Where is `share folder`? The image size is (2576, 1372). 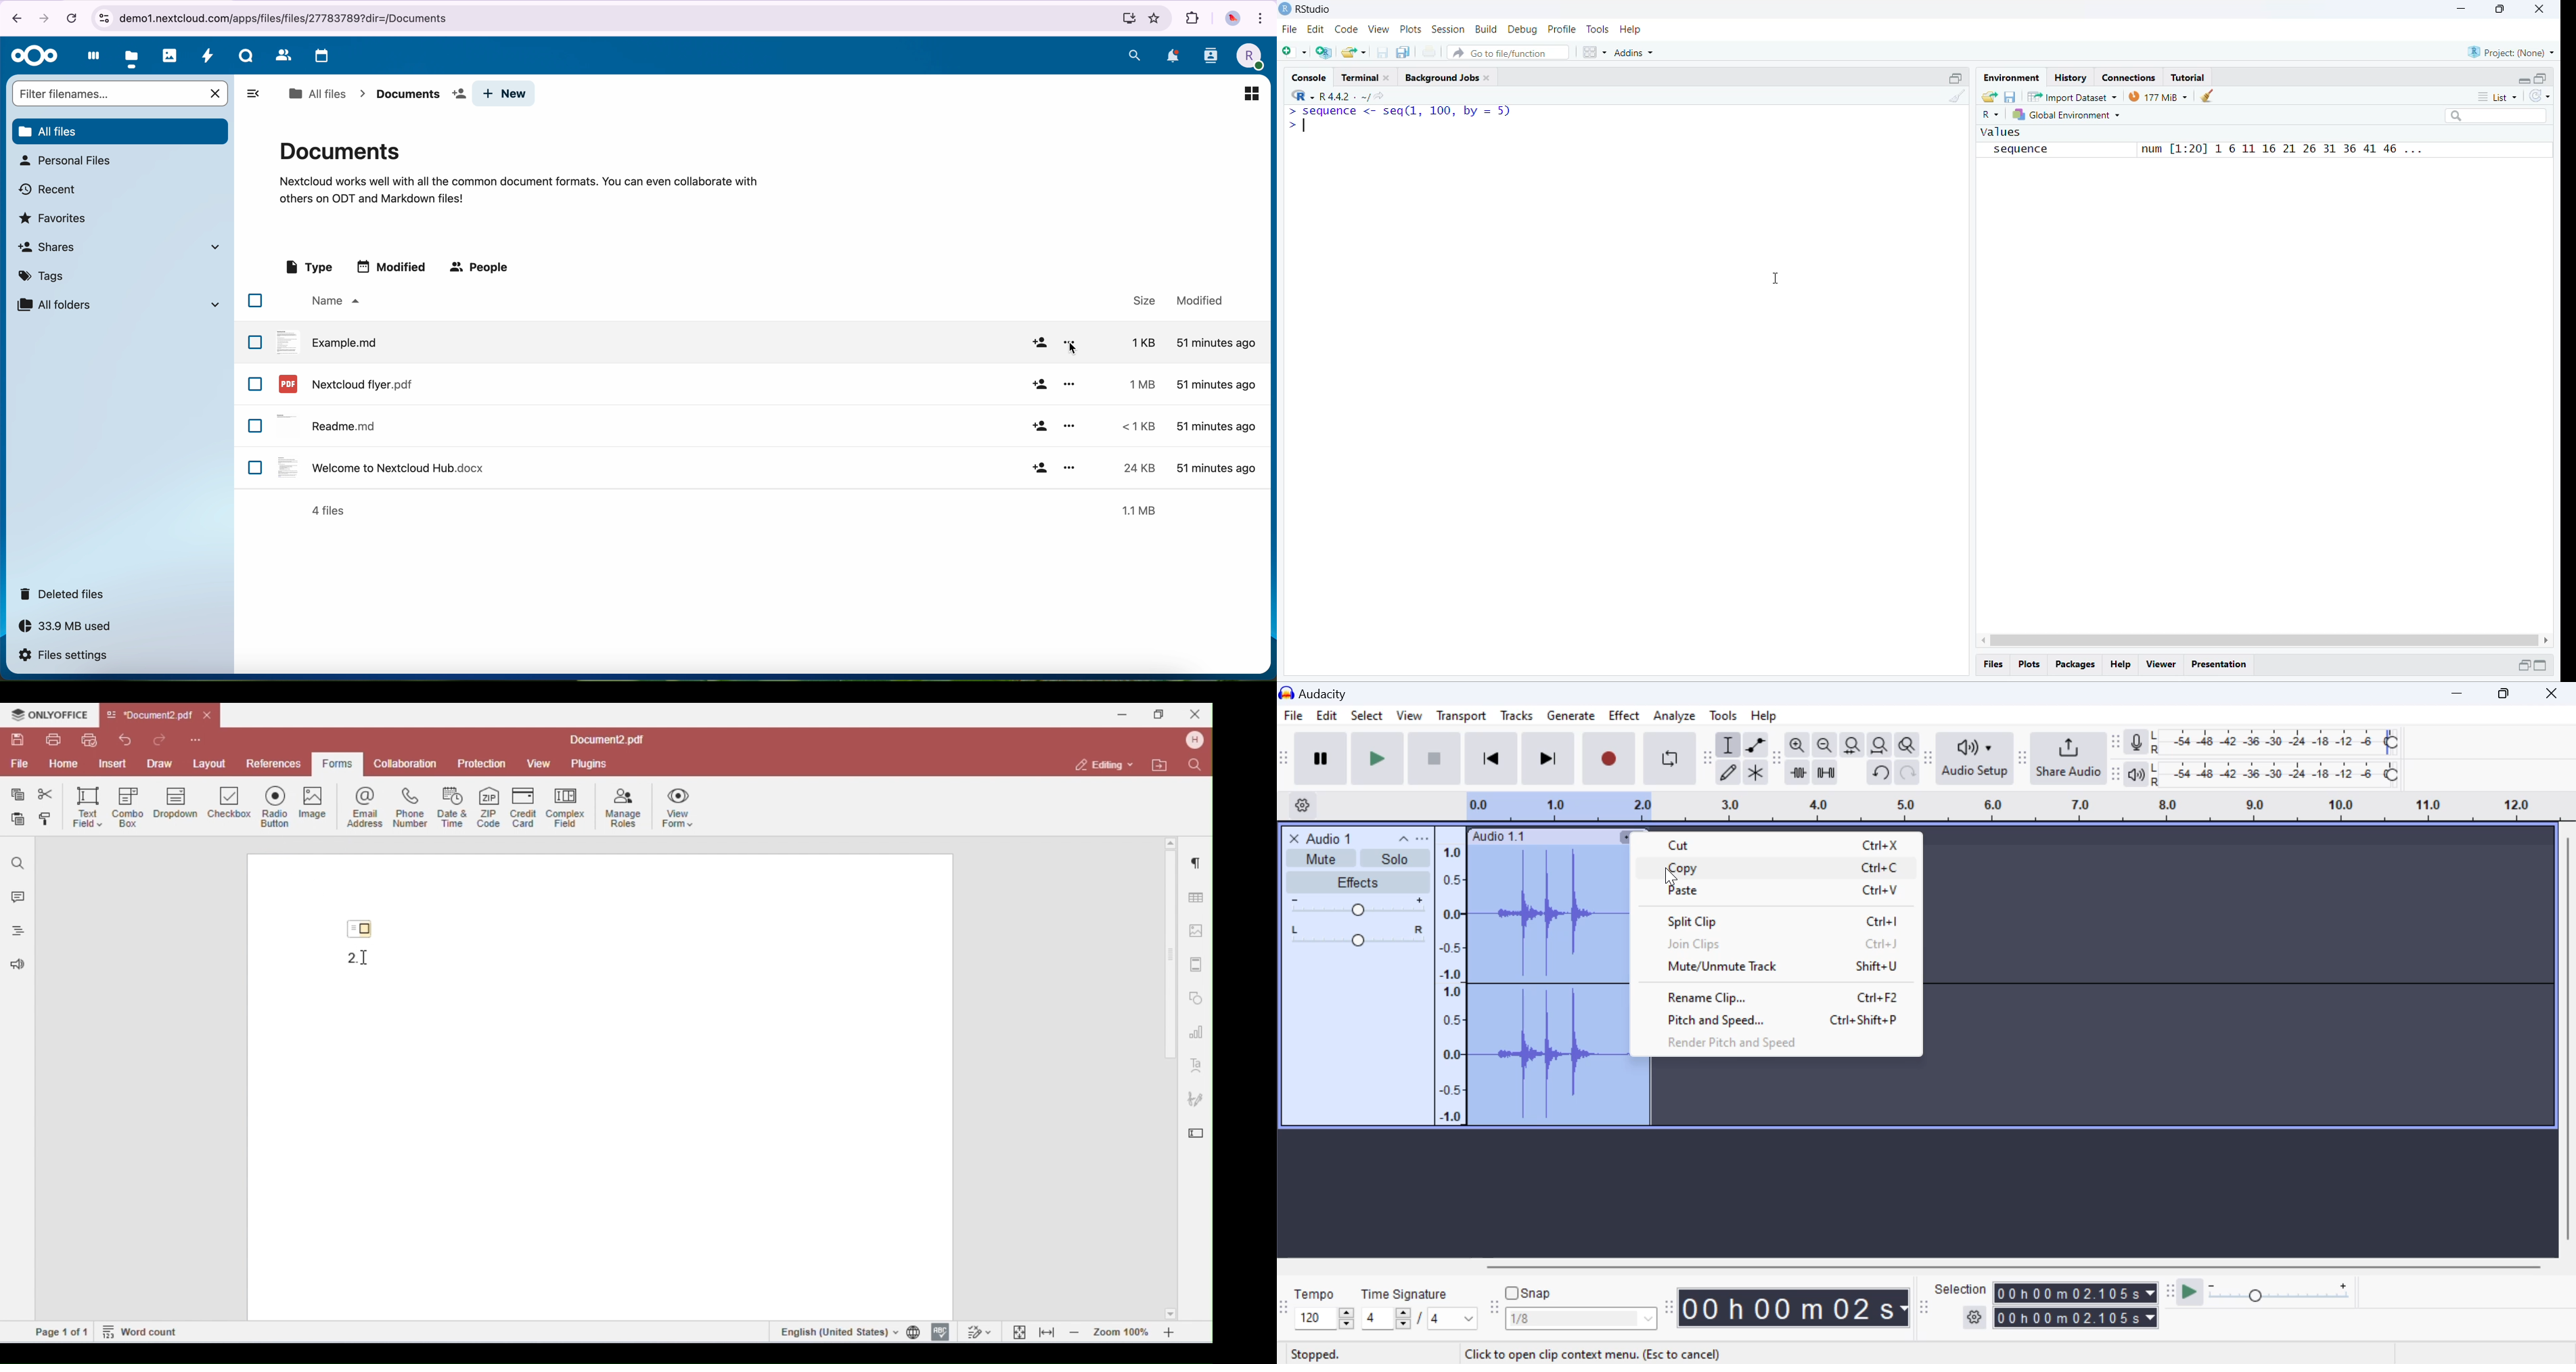
share folder is located at coordinates (1990, 98).